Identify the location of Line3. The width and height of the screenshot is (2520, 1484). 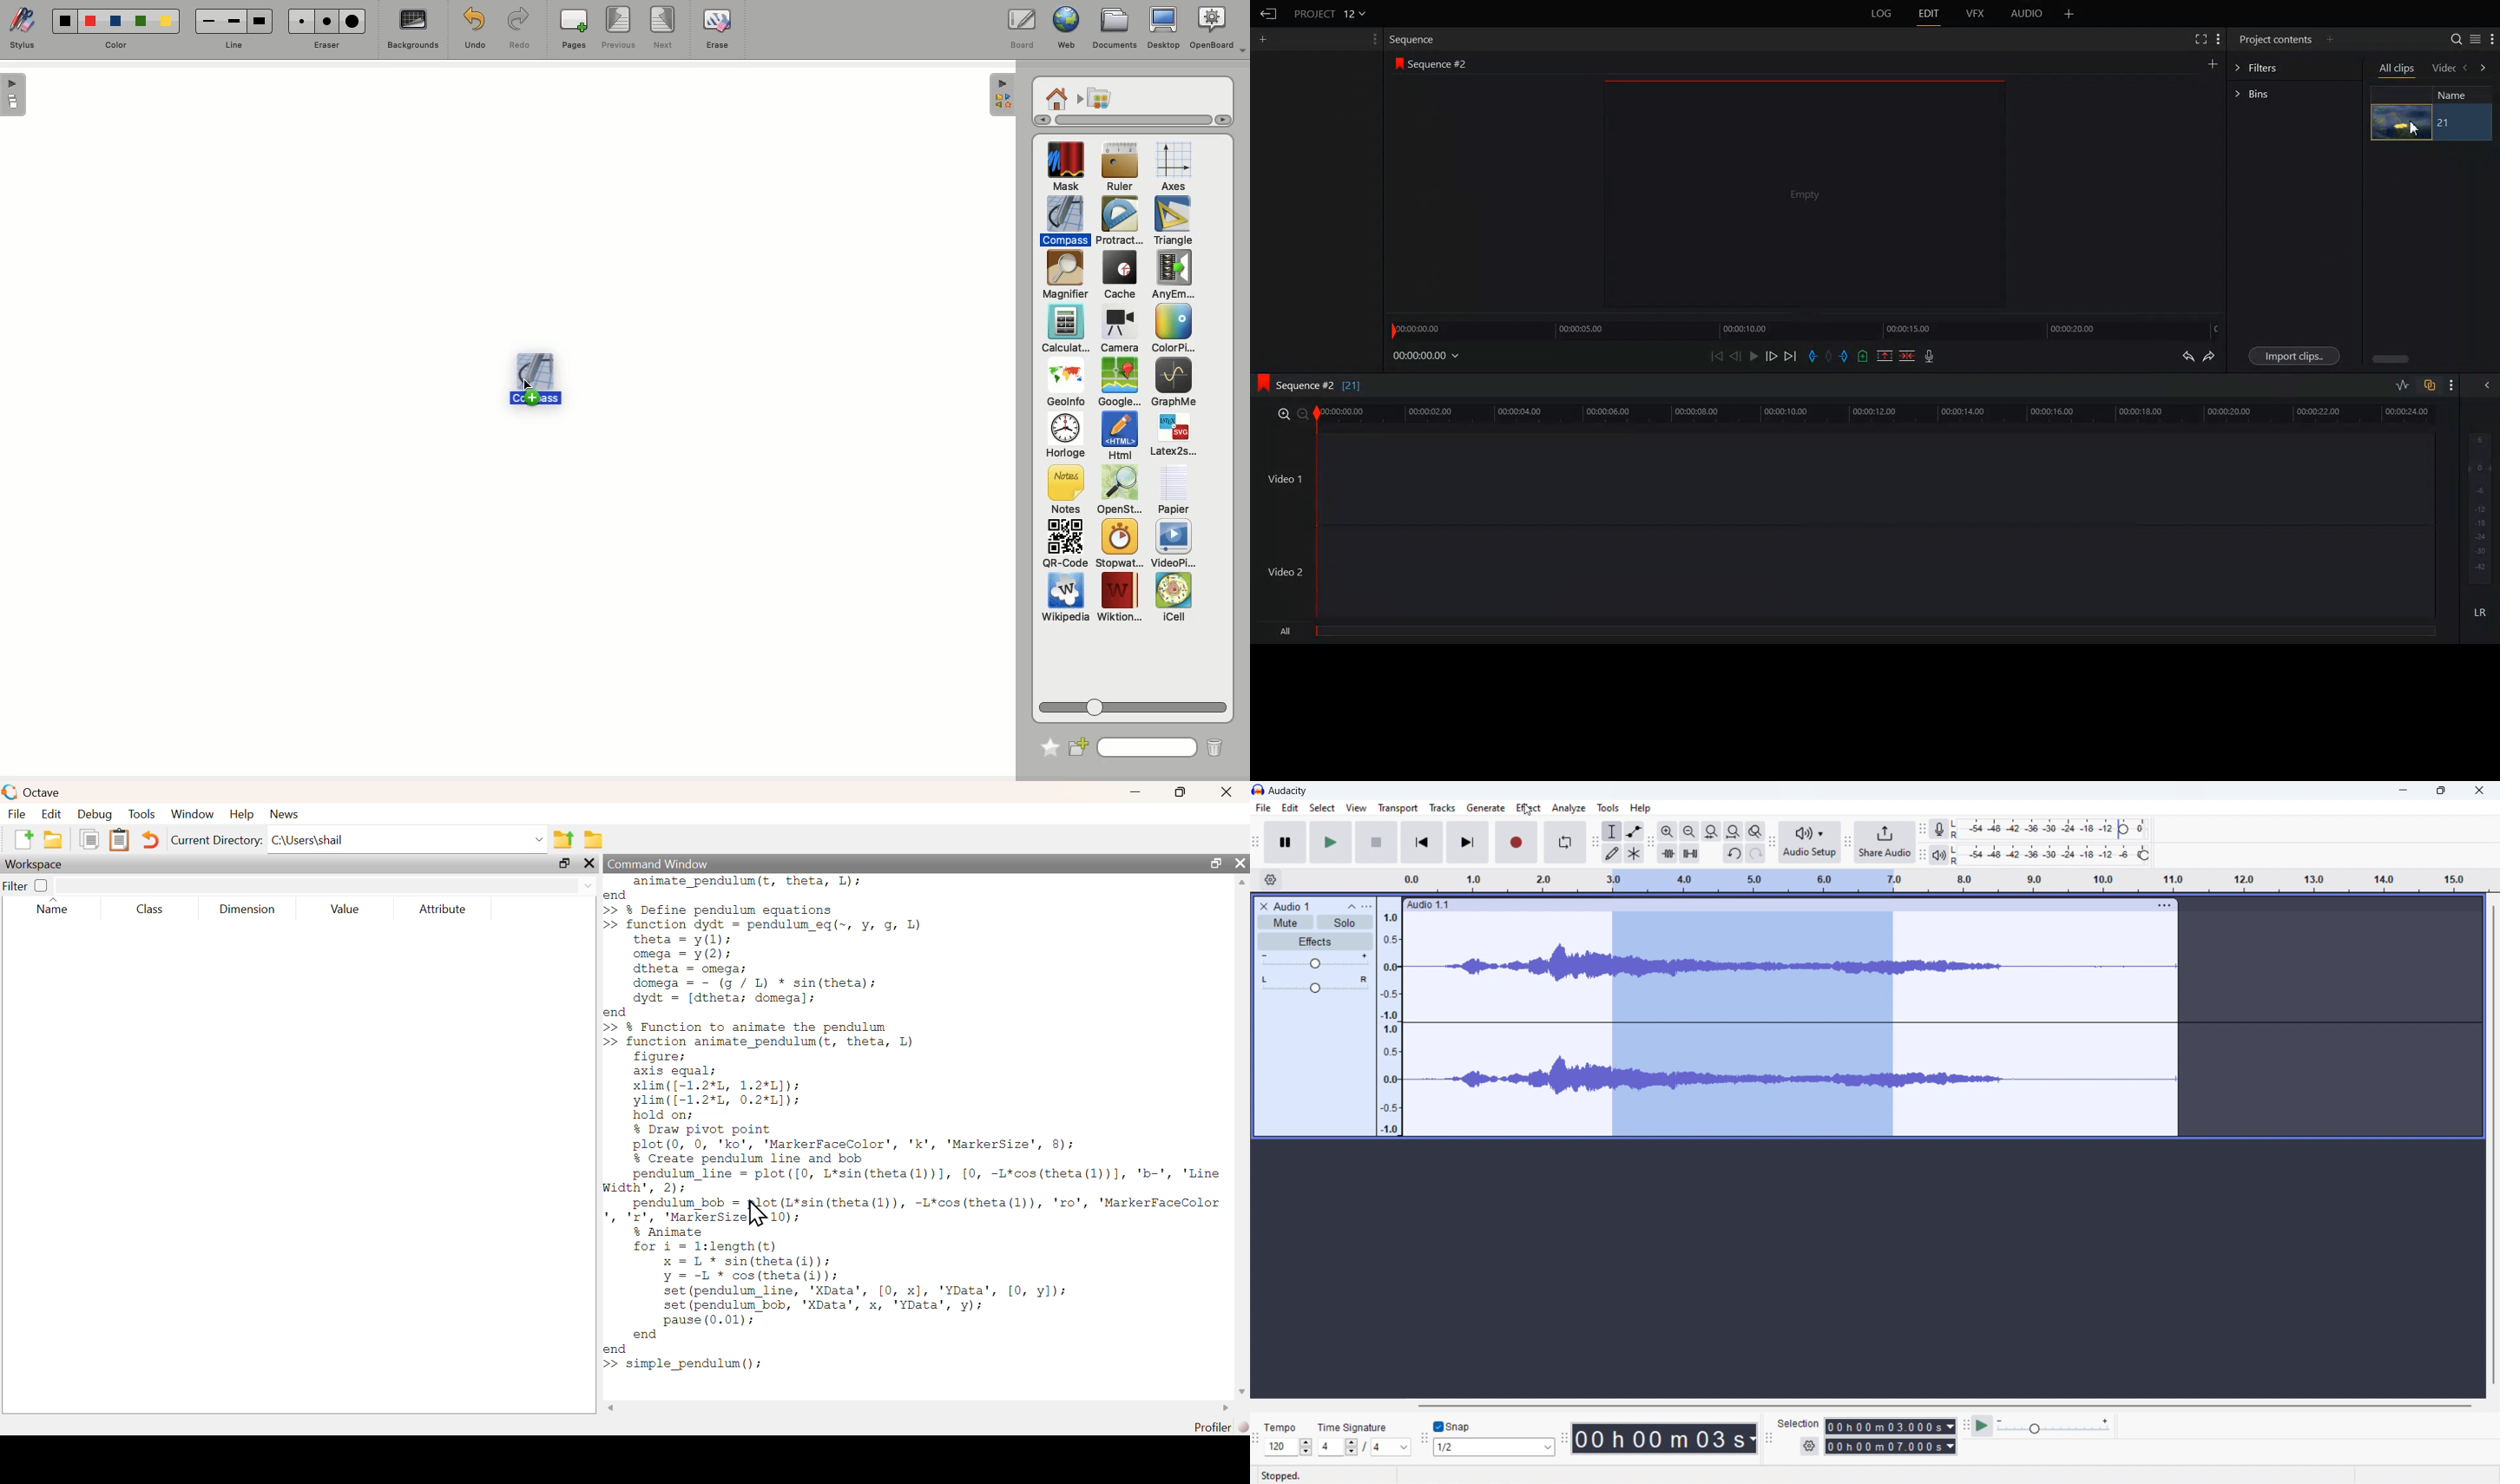
(258, 21).